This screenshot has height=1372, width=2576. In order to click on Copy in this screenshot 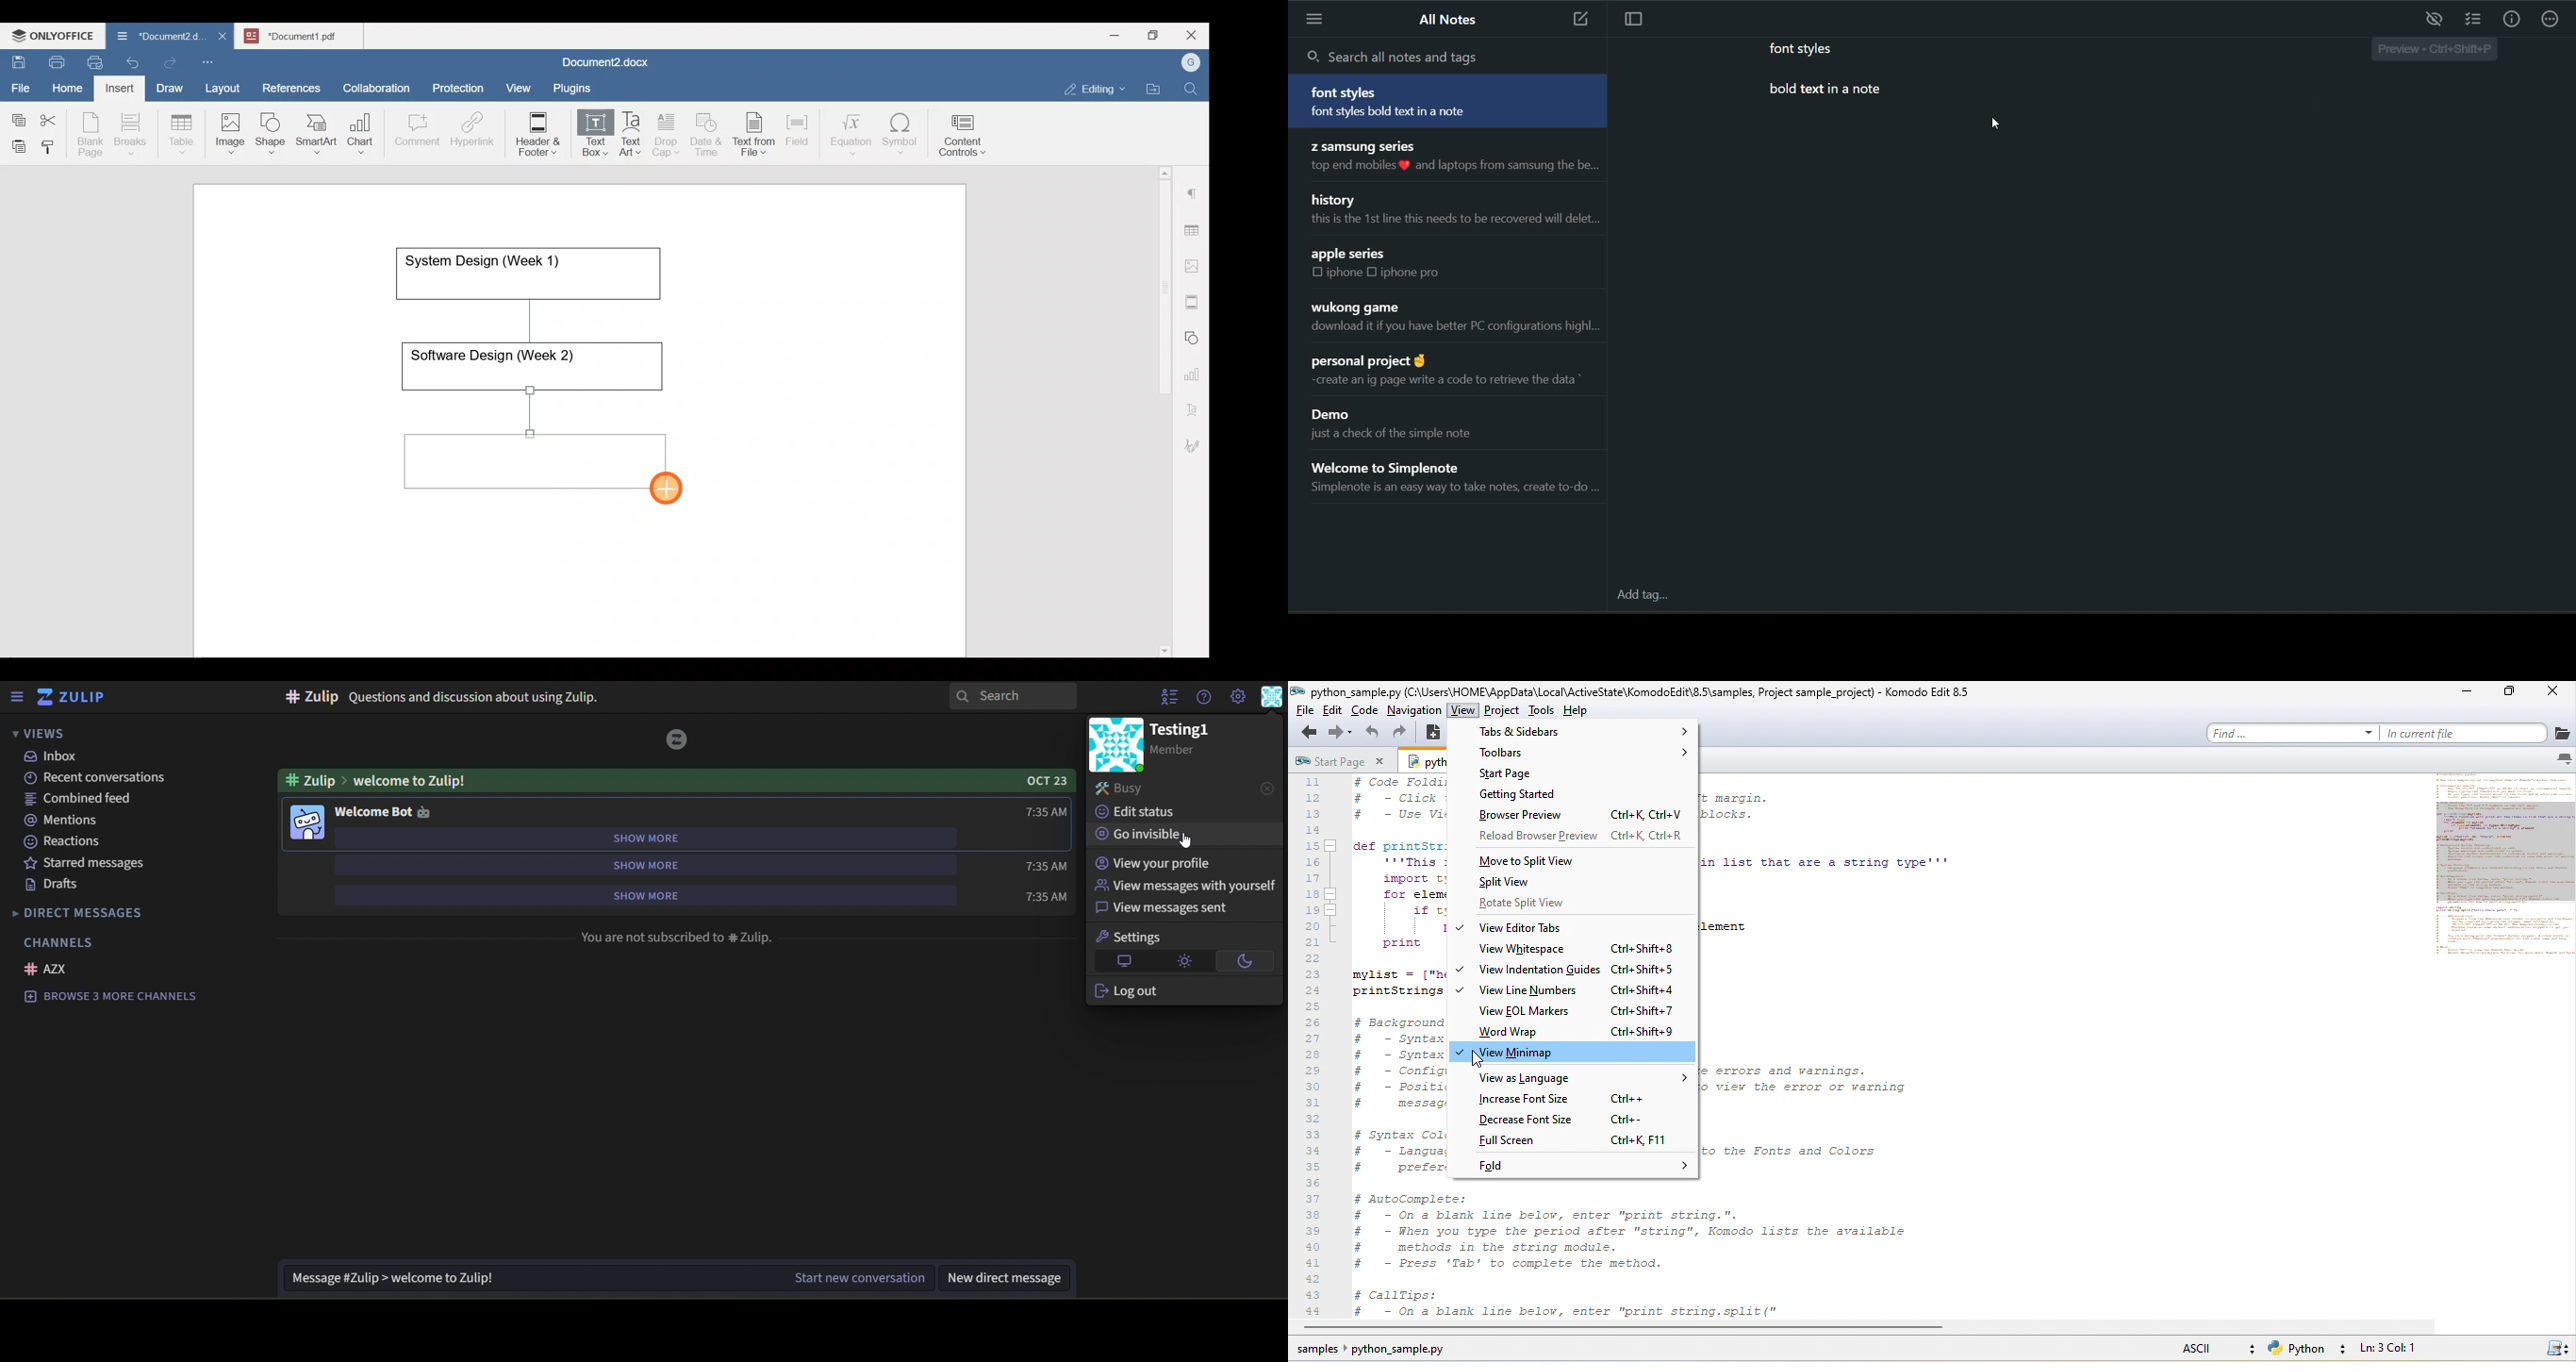, I will do `click(16, 116)`.